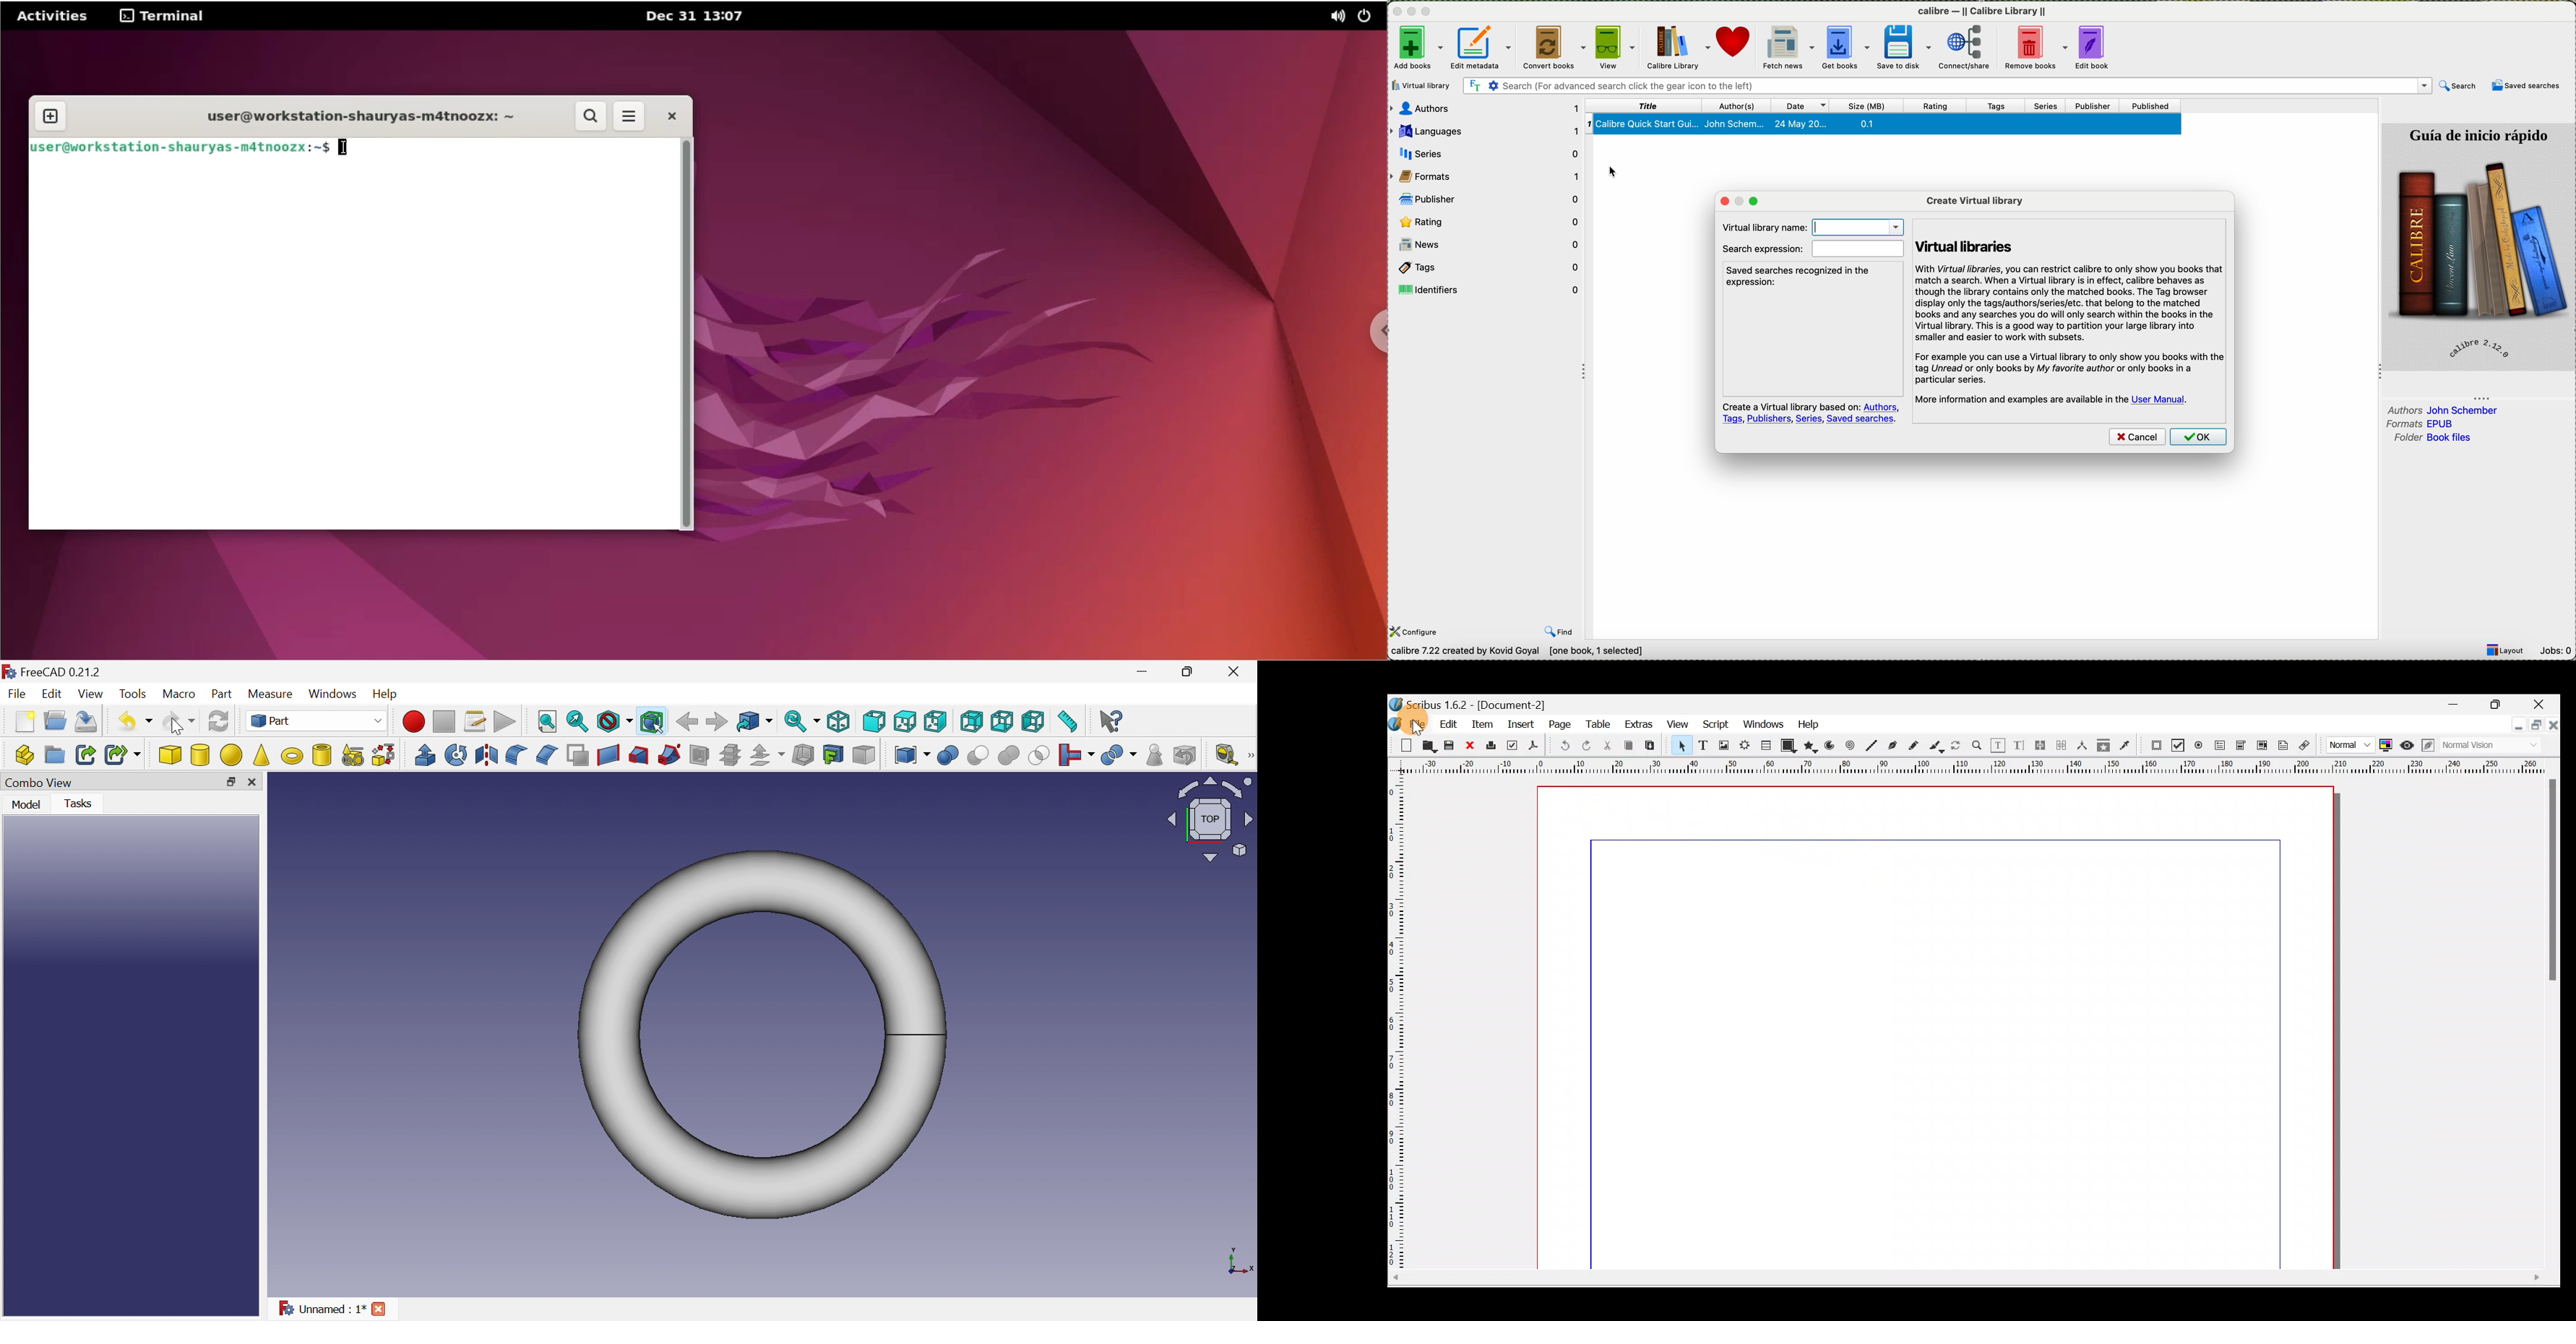  I want to click on maximize program, so click(1428, 11).